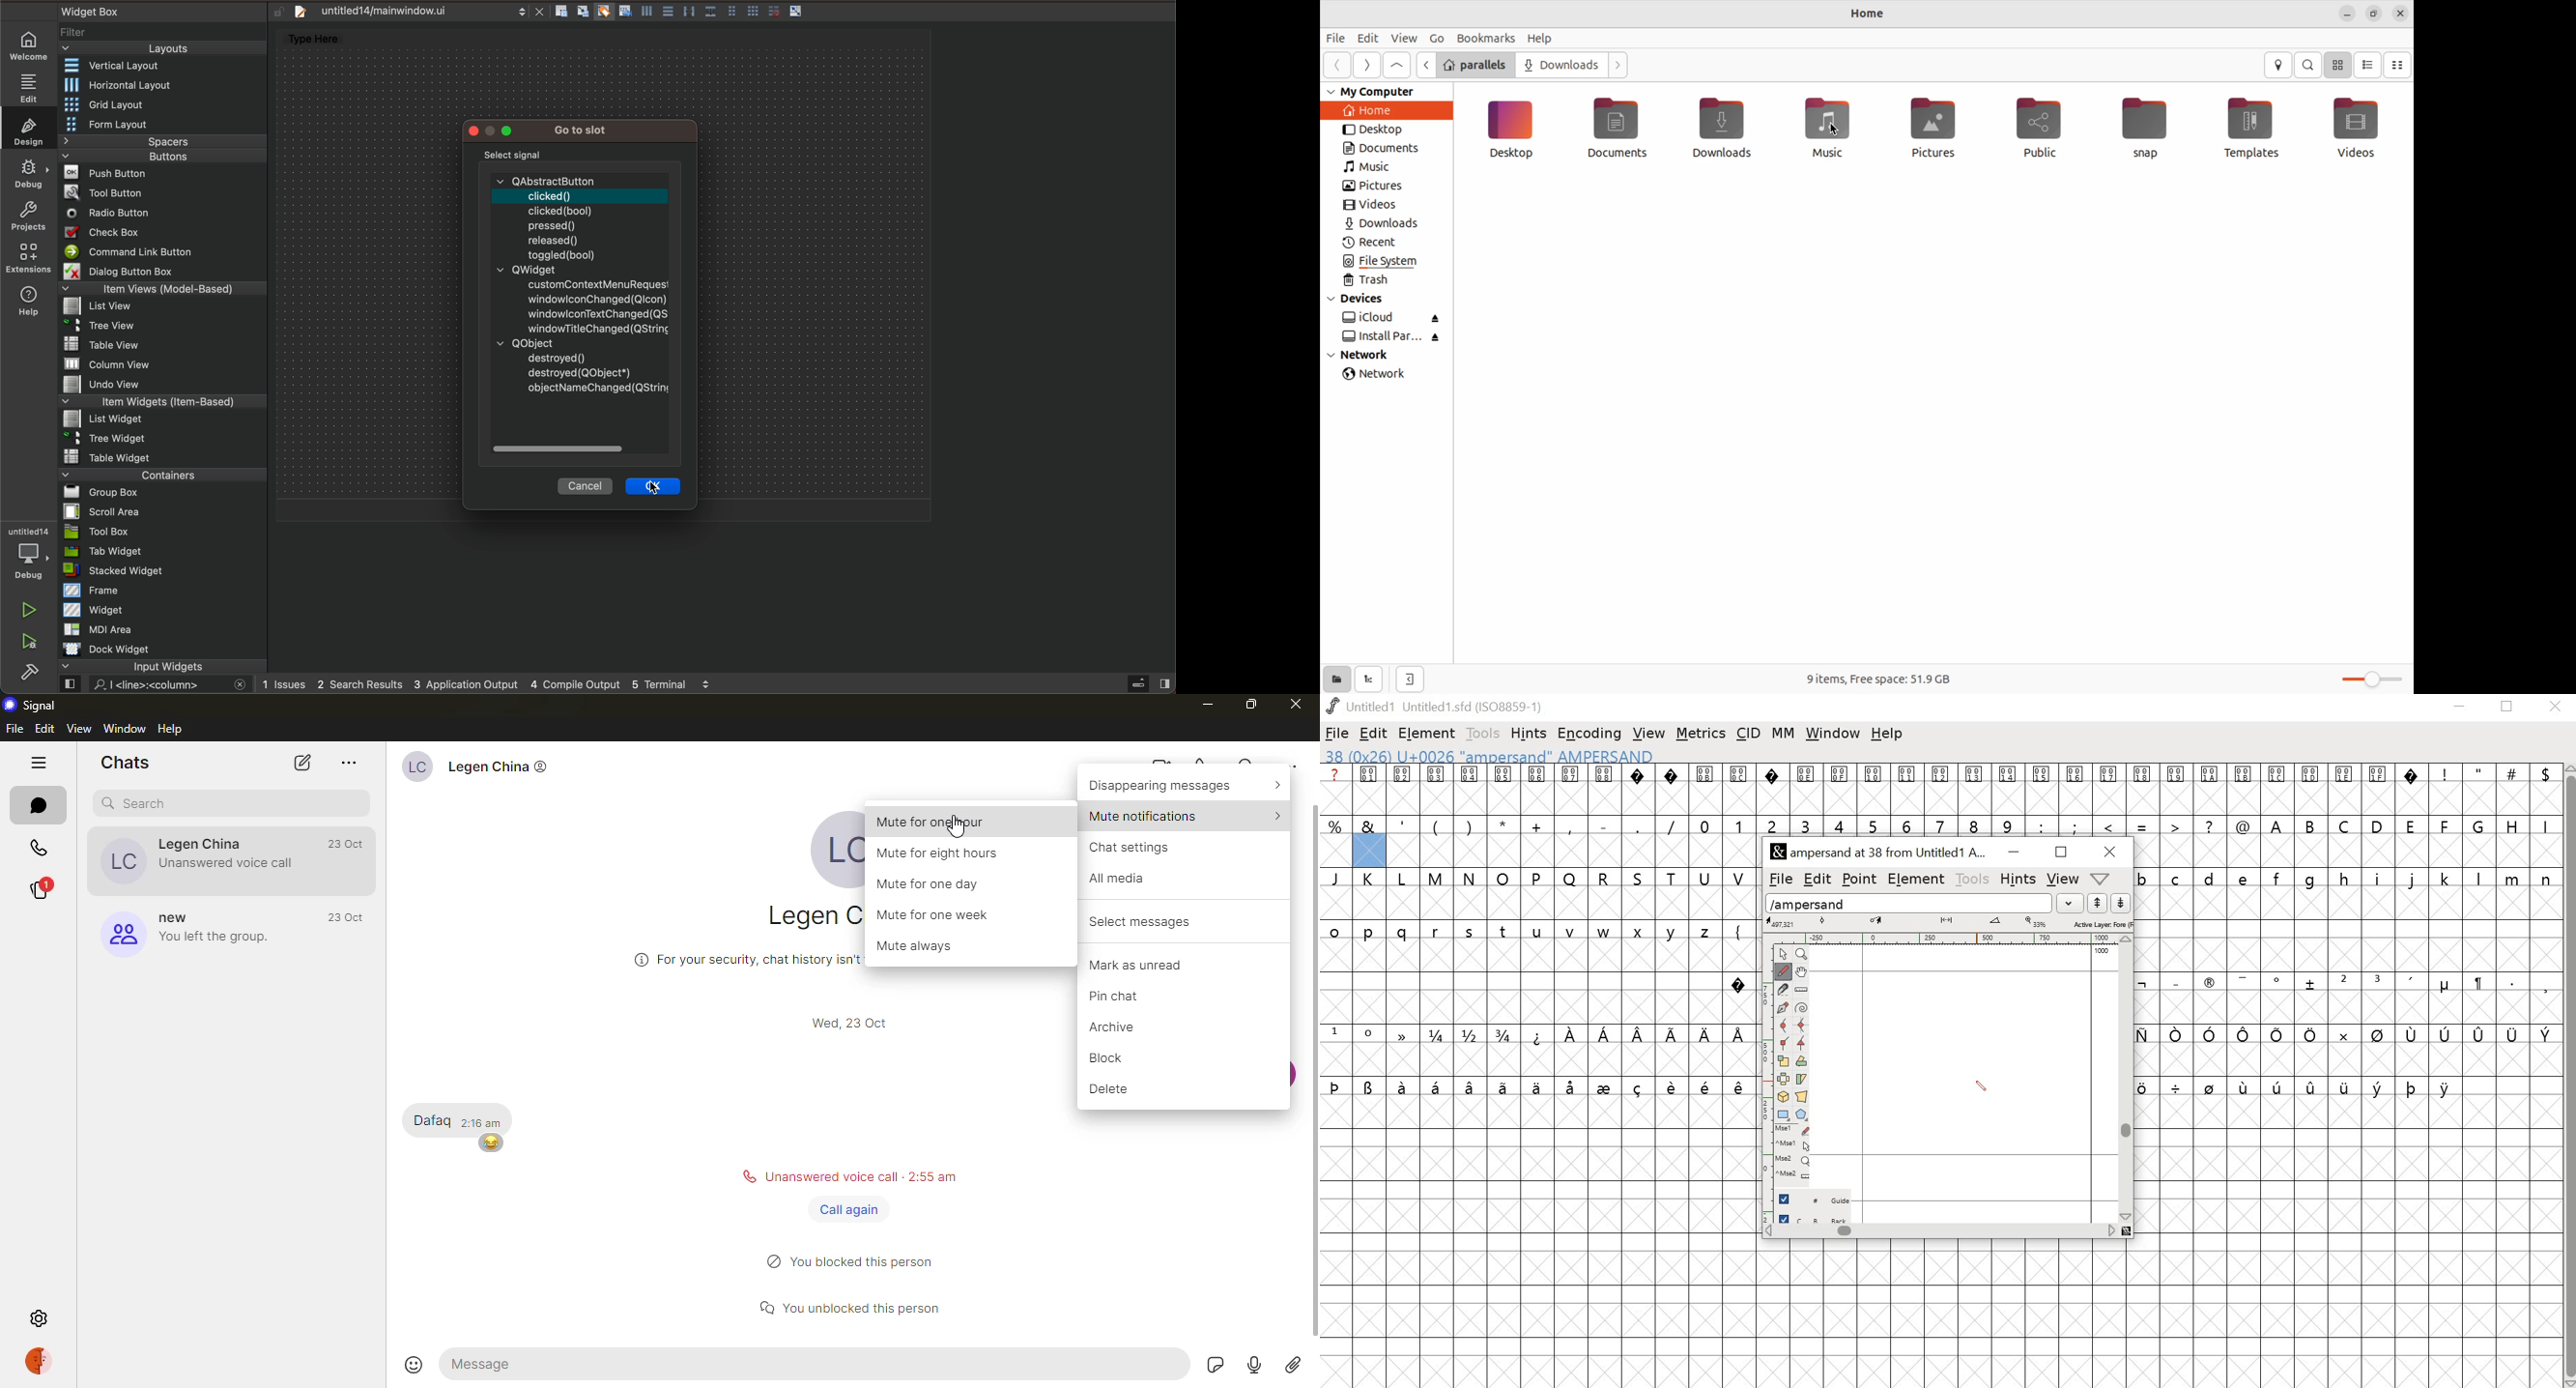  I want to click on buttons, so click(160, 158).